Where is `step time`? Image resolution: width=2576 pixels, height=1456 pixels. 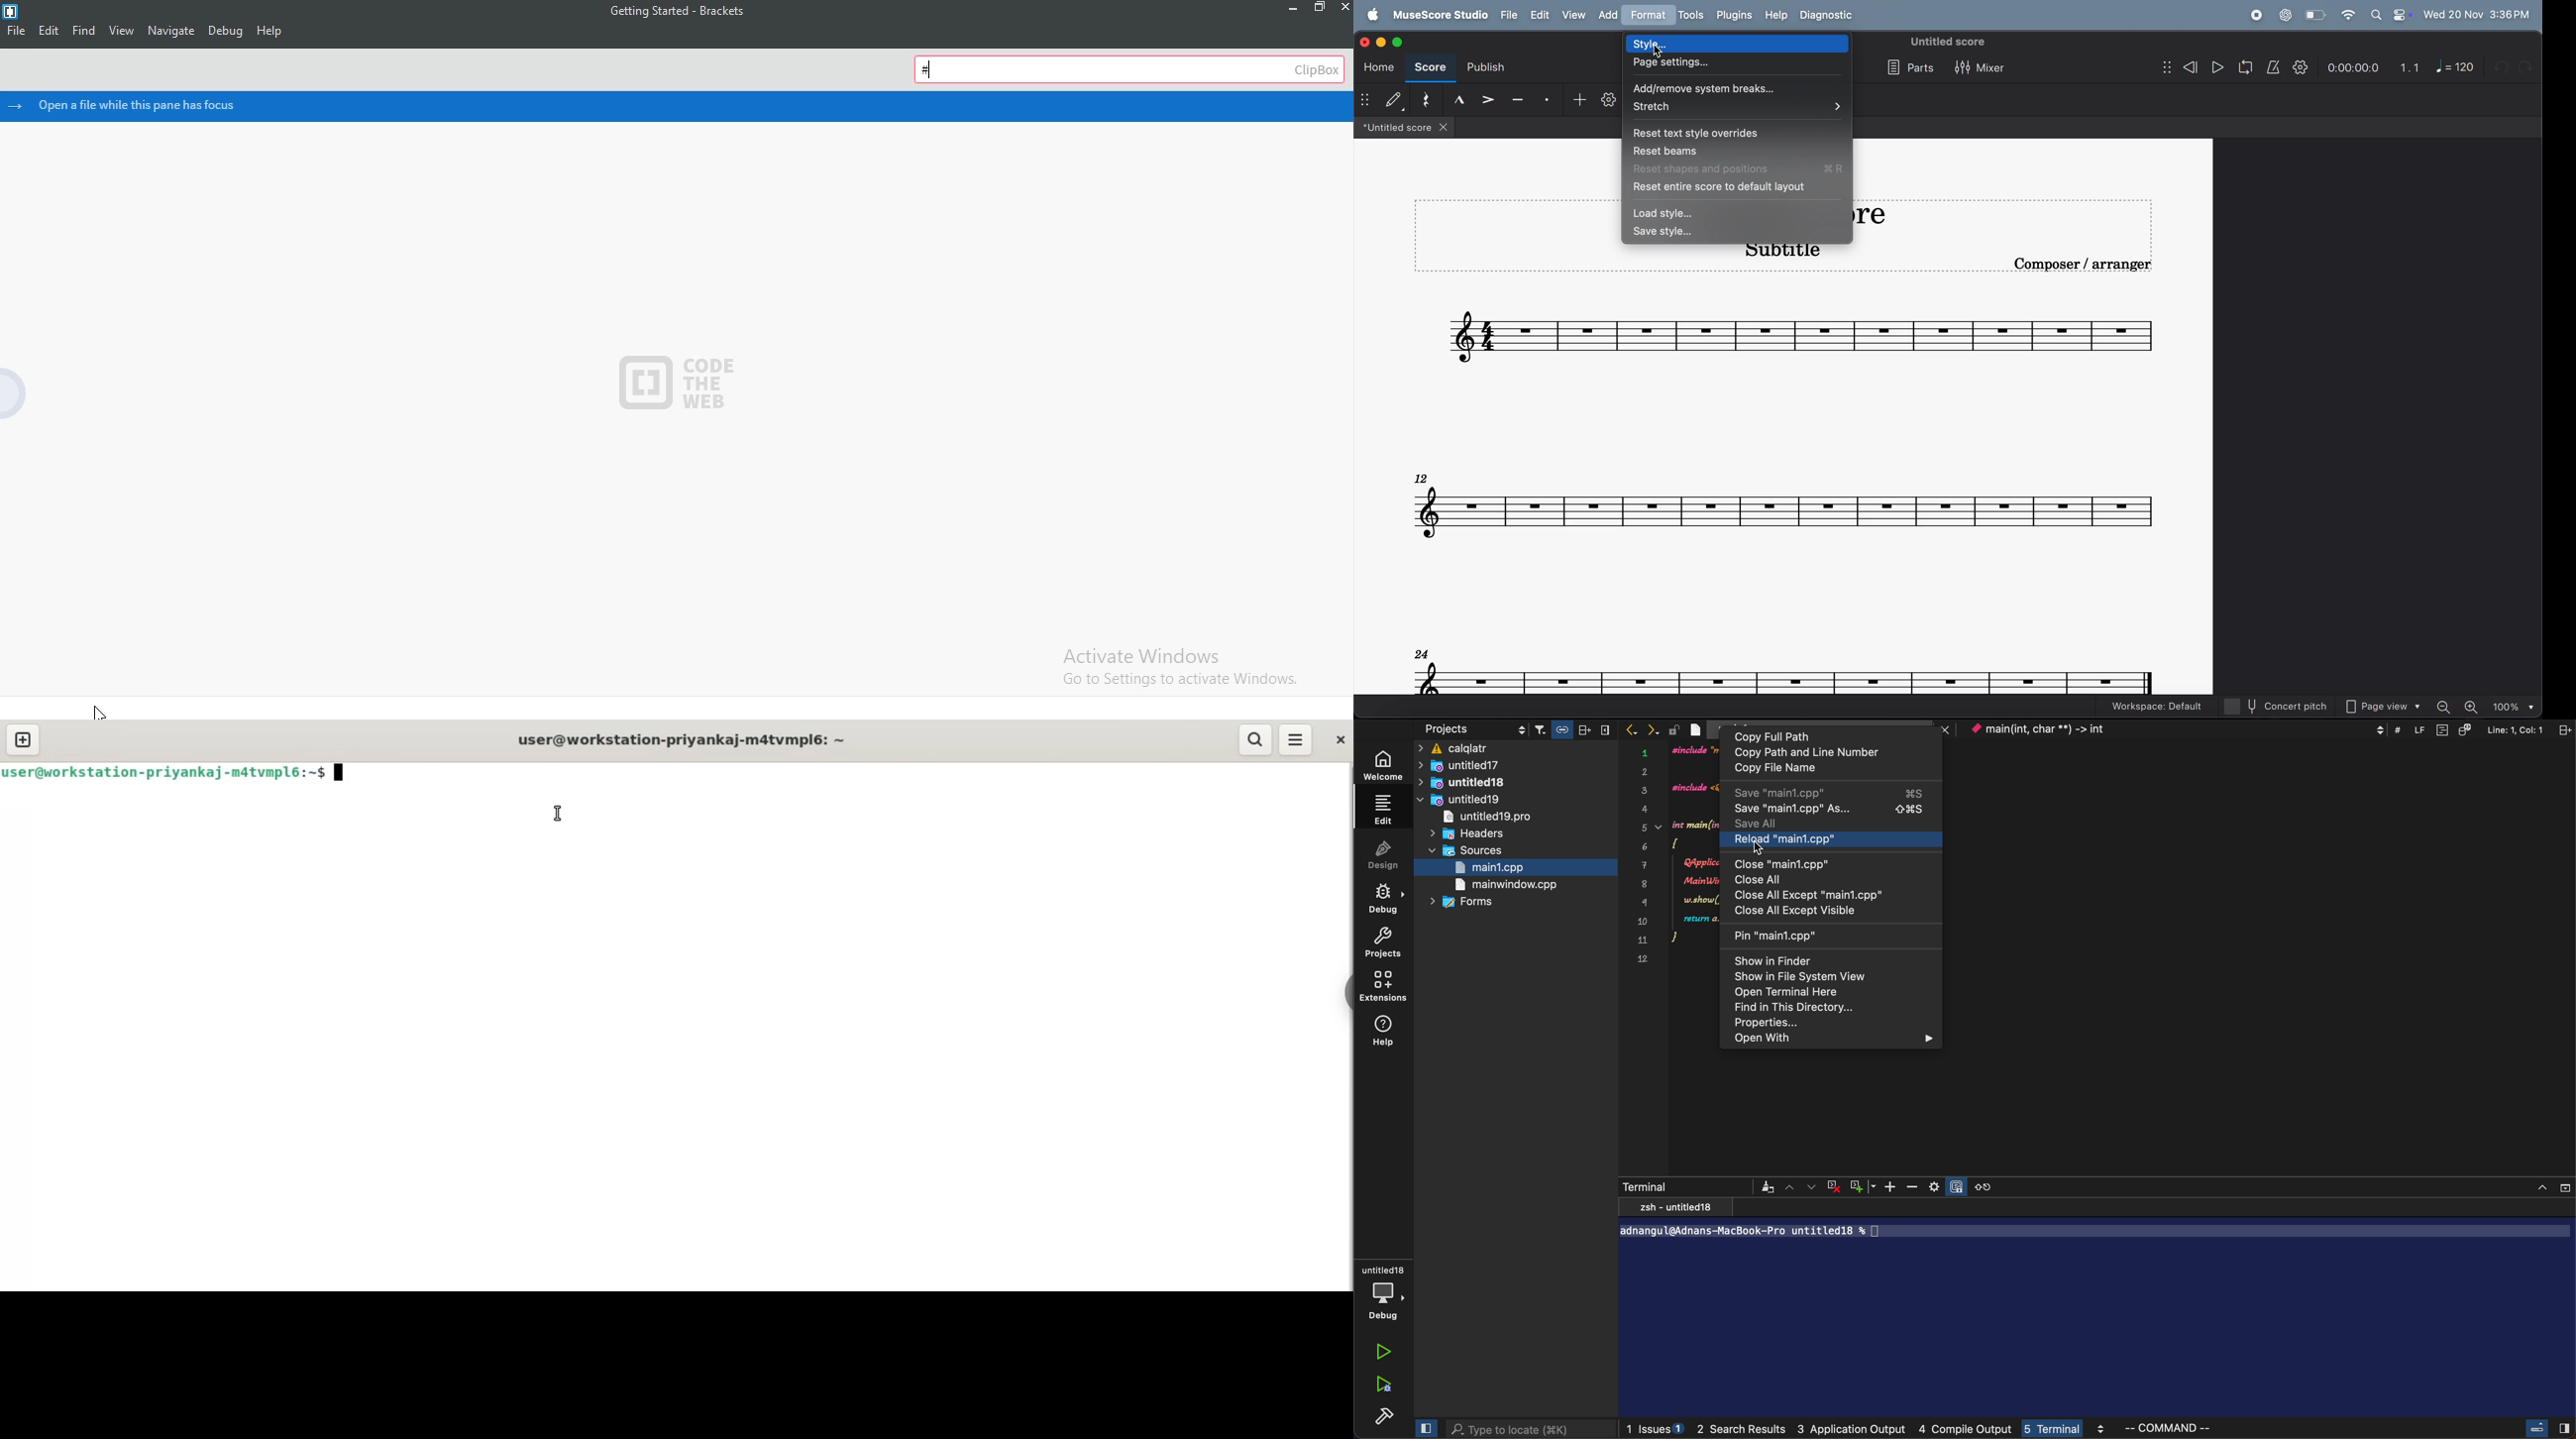
step time is located at coordinates (1382, 100).